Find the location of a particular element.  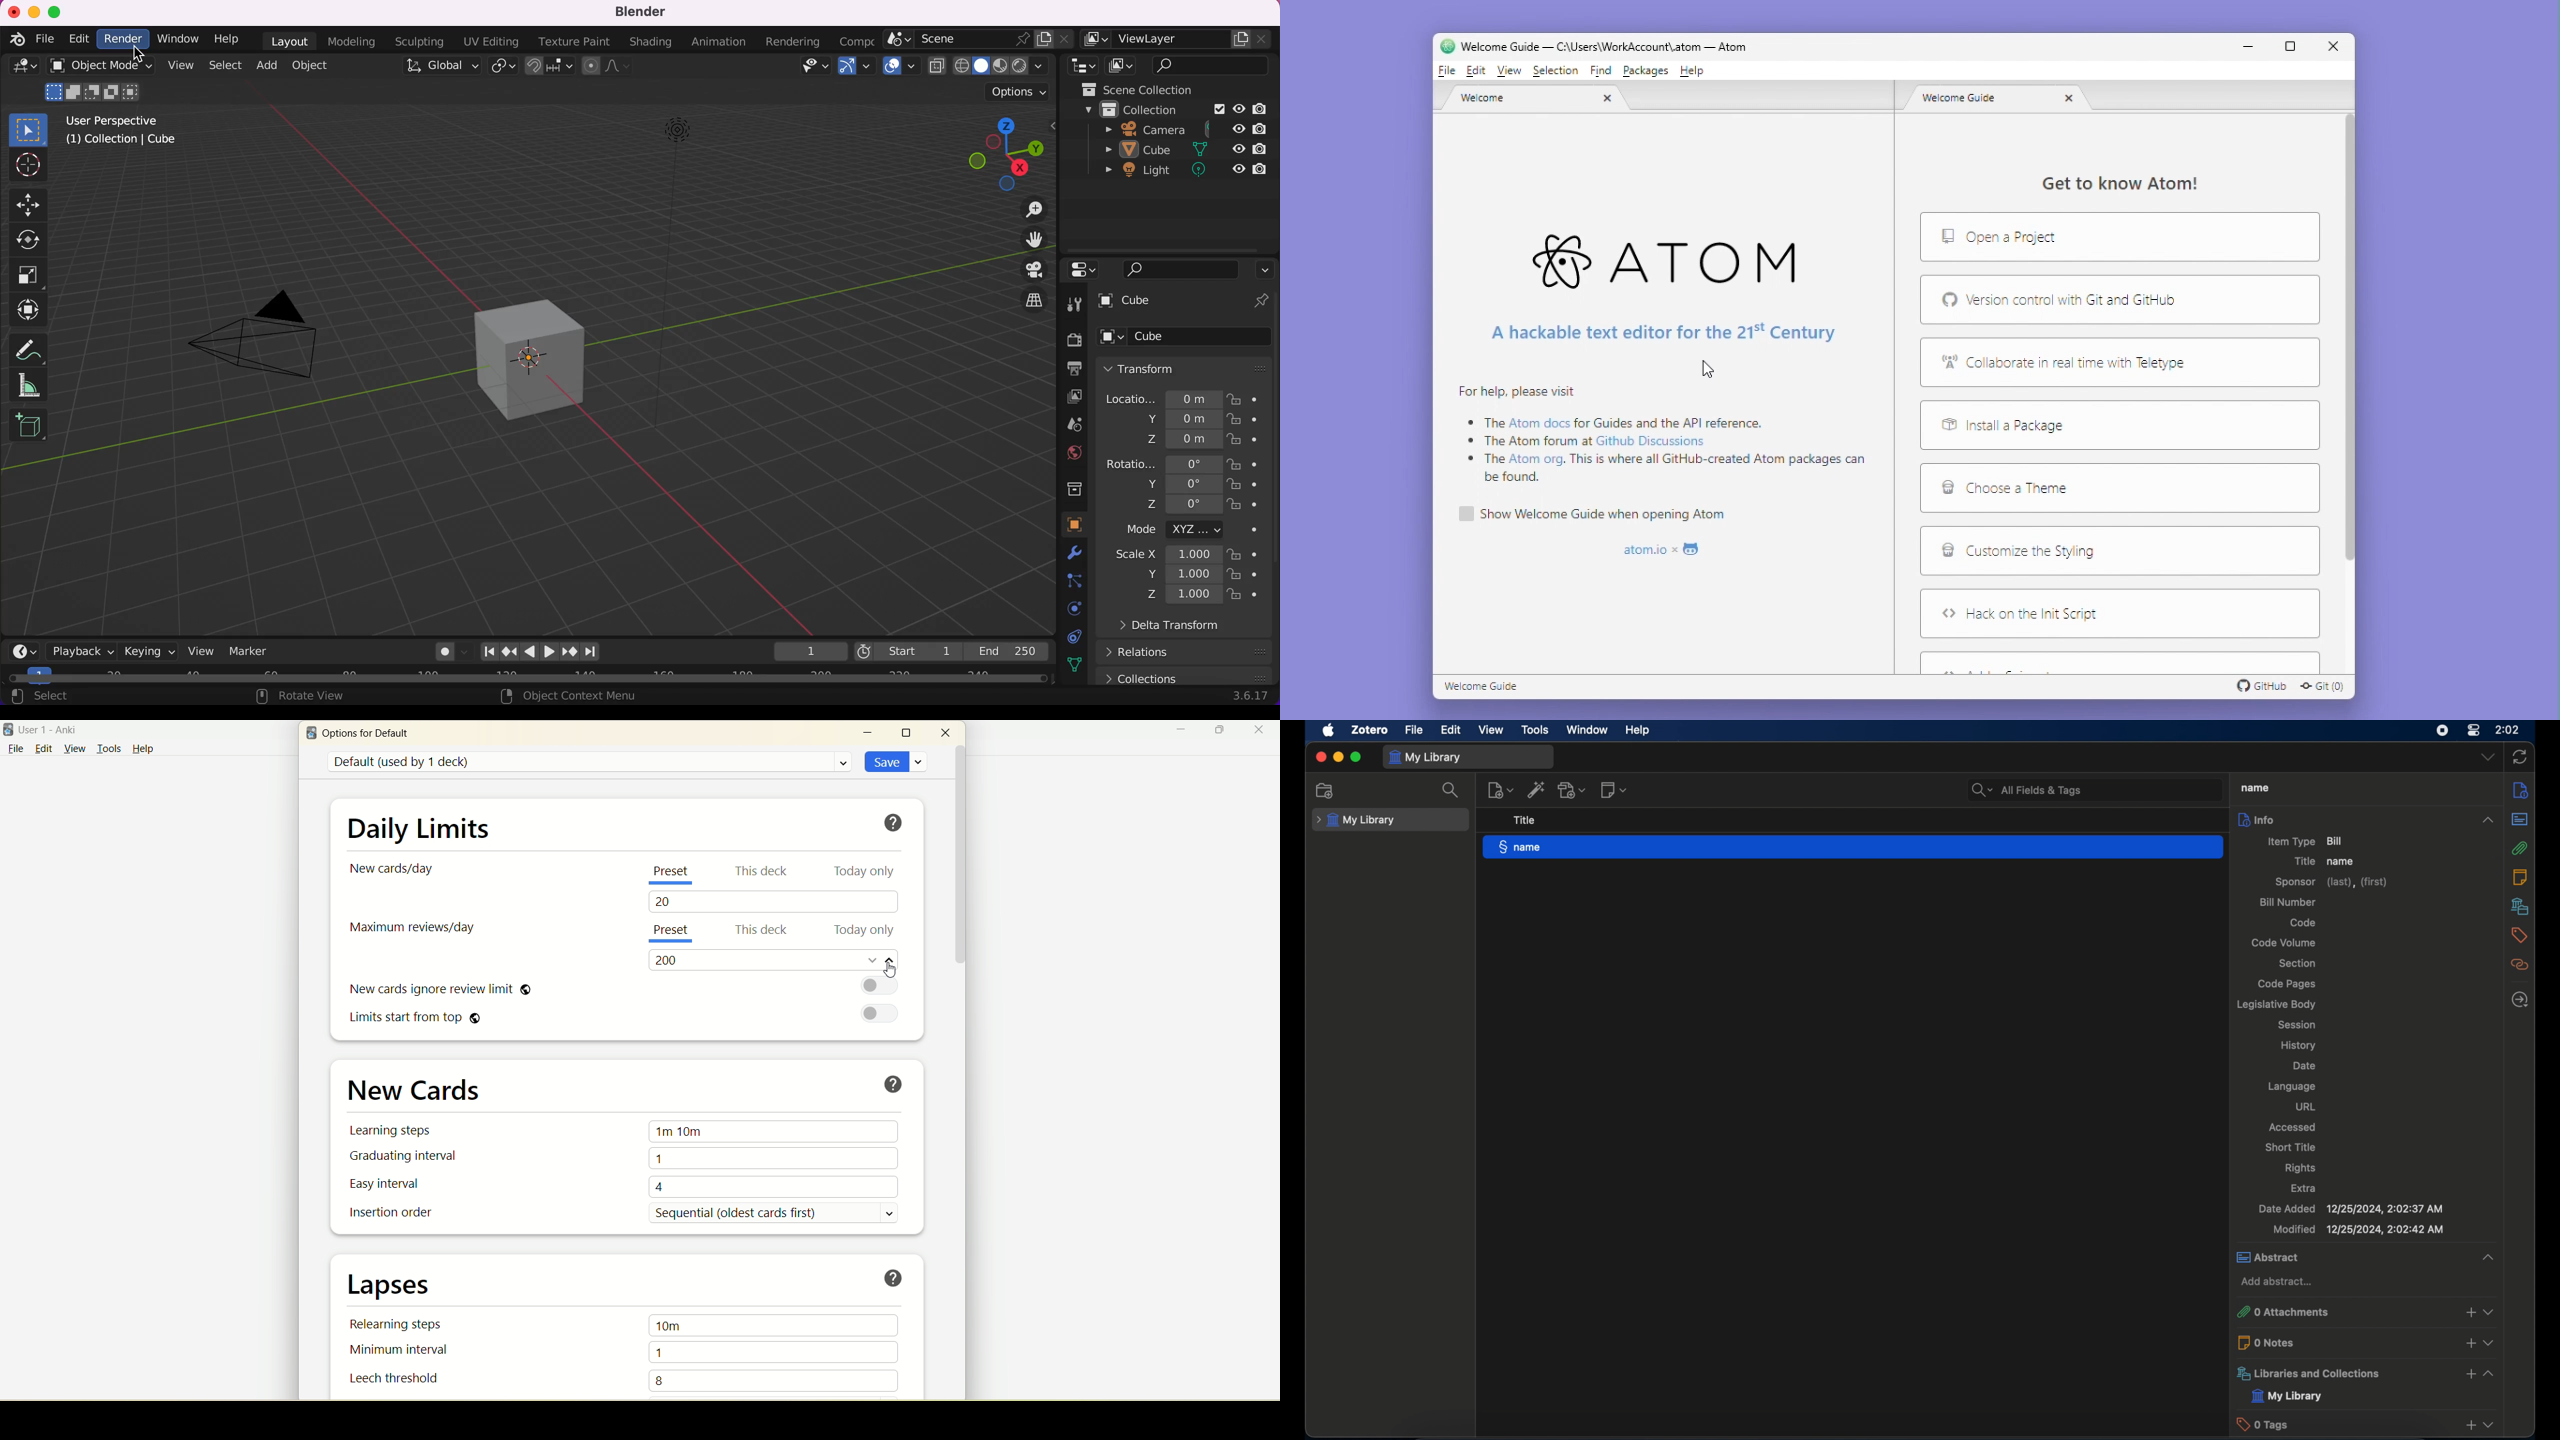

attachments is located at coordinates (2519, 848).